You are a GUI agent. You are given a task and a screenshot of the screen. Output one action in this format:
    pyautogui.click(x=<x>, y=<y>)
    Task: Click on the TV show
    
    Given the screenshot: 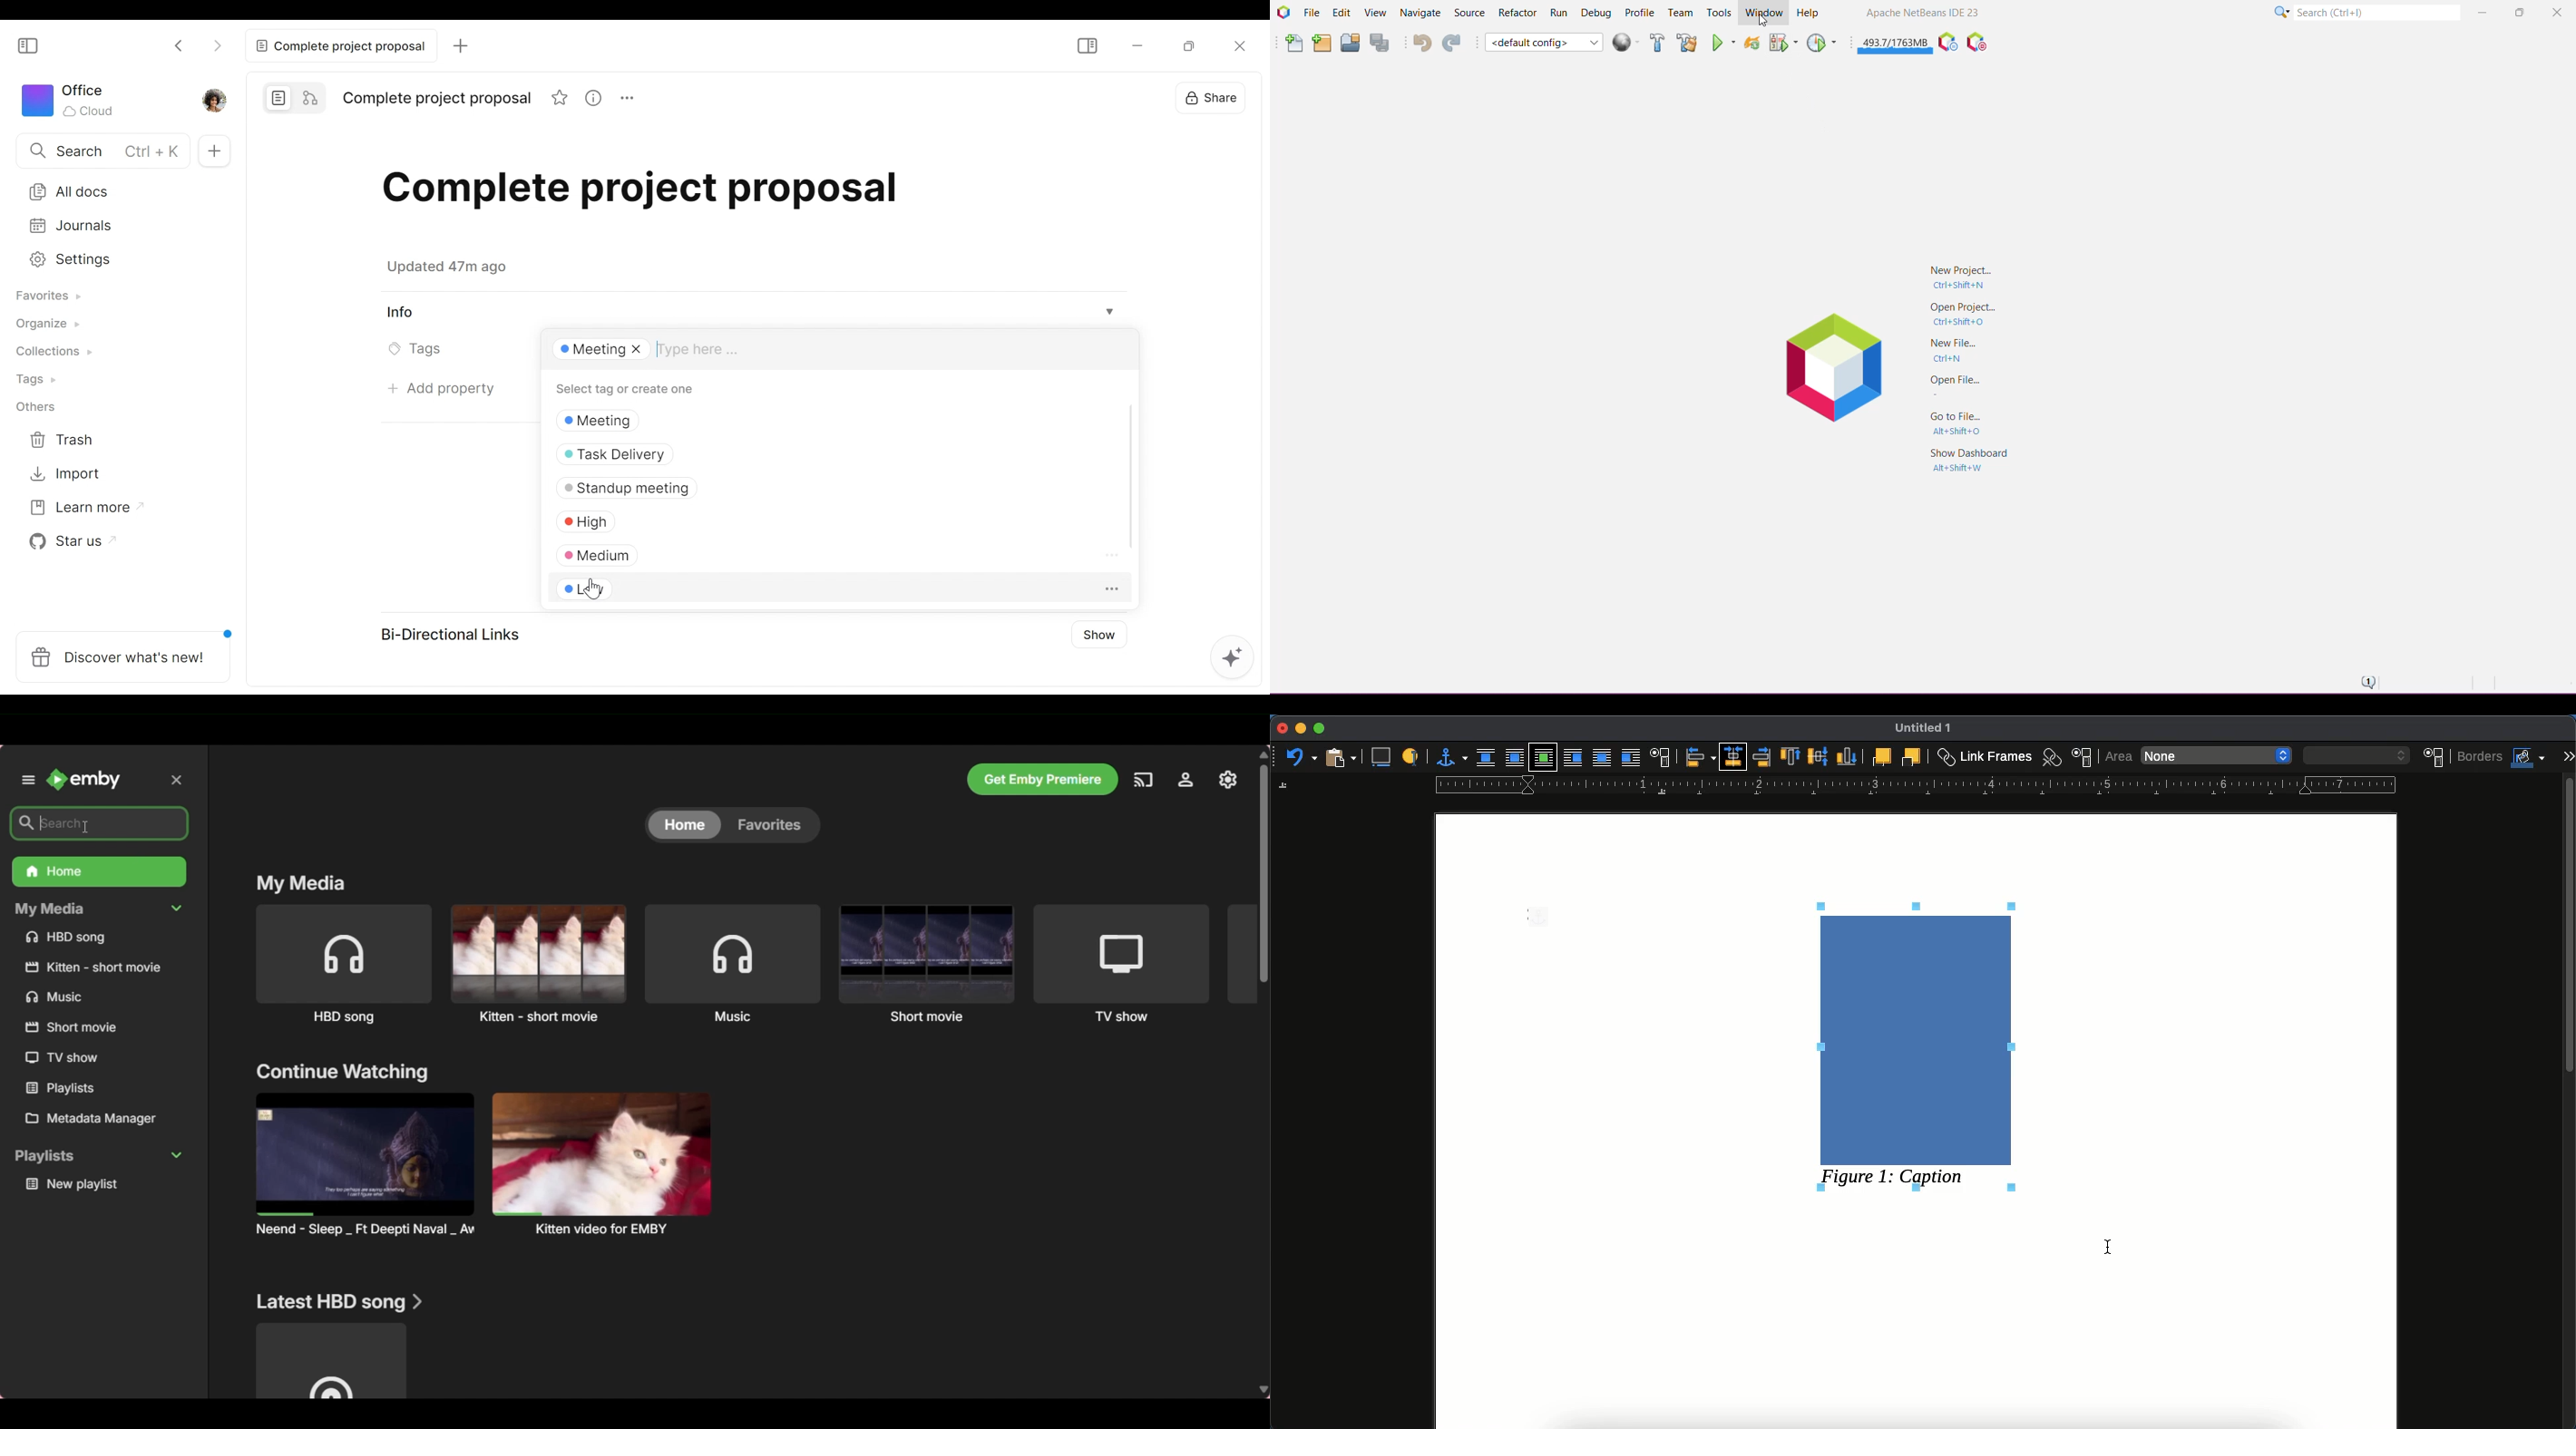 What is the action you would take?
    pyautogui.click(x=1123, y=963)
    